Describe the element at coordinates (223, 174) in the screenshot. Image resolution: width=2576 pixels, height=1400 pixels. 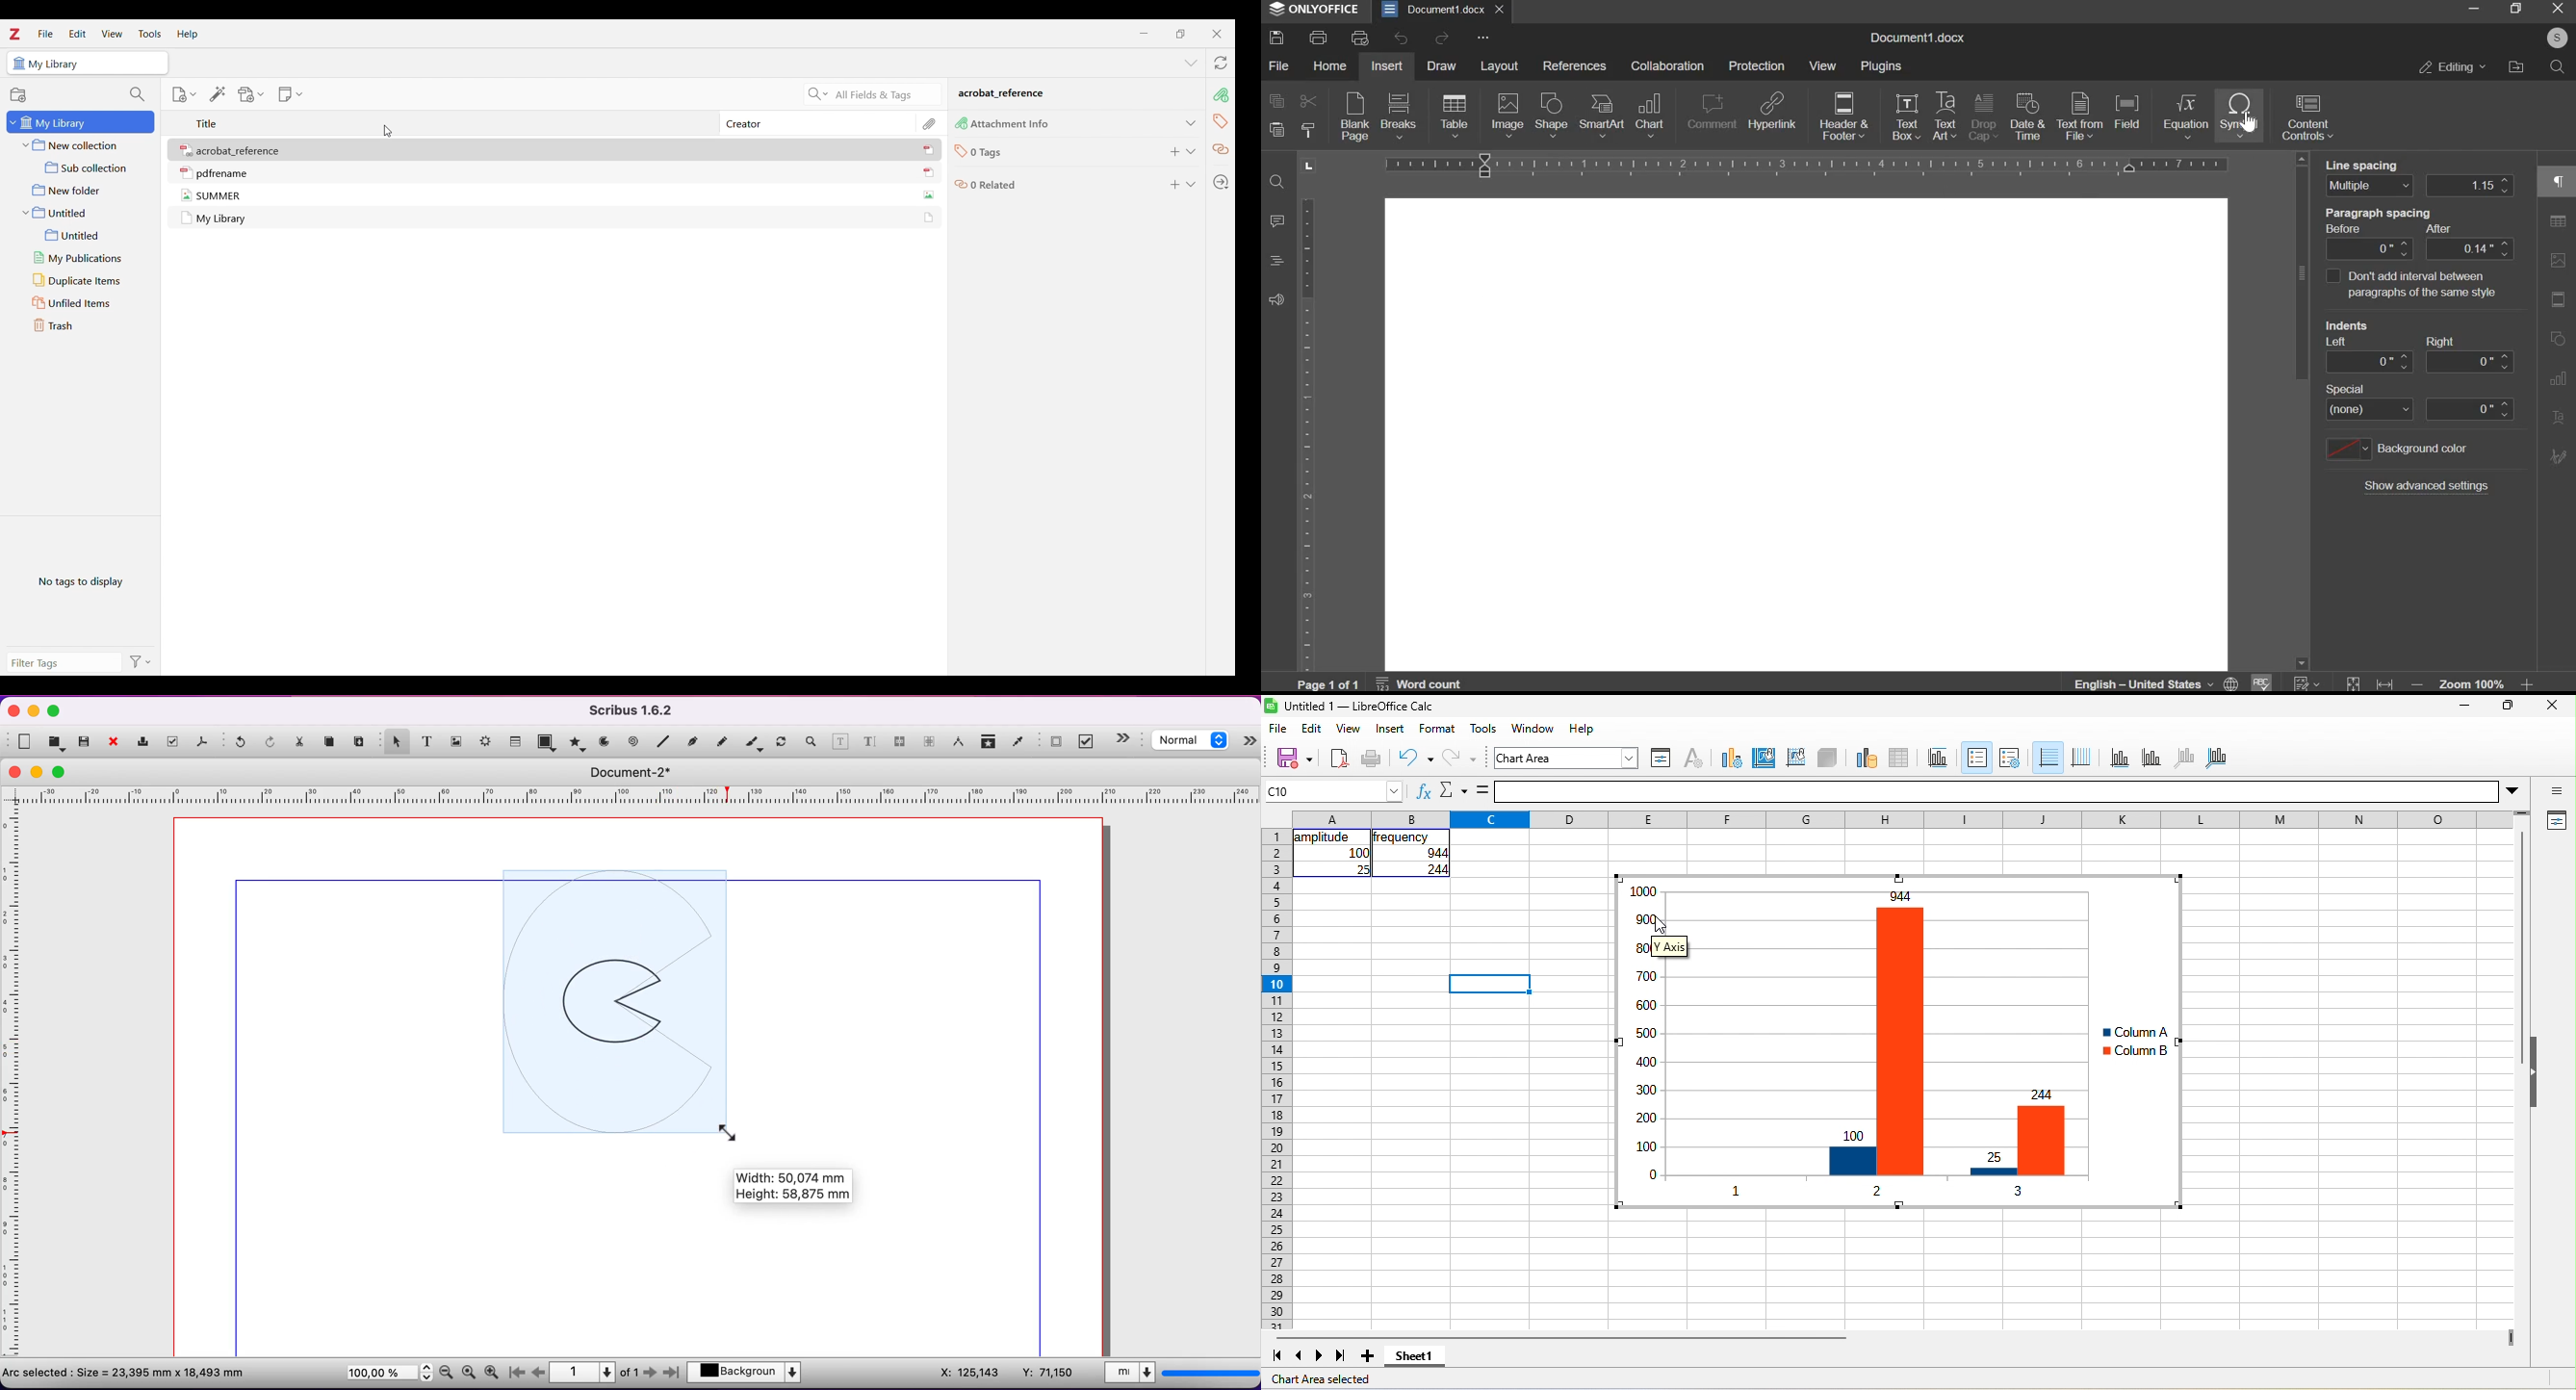
I see `pdfrename` at that location.